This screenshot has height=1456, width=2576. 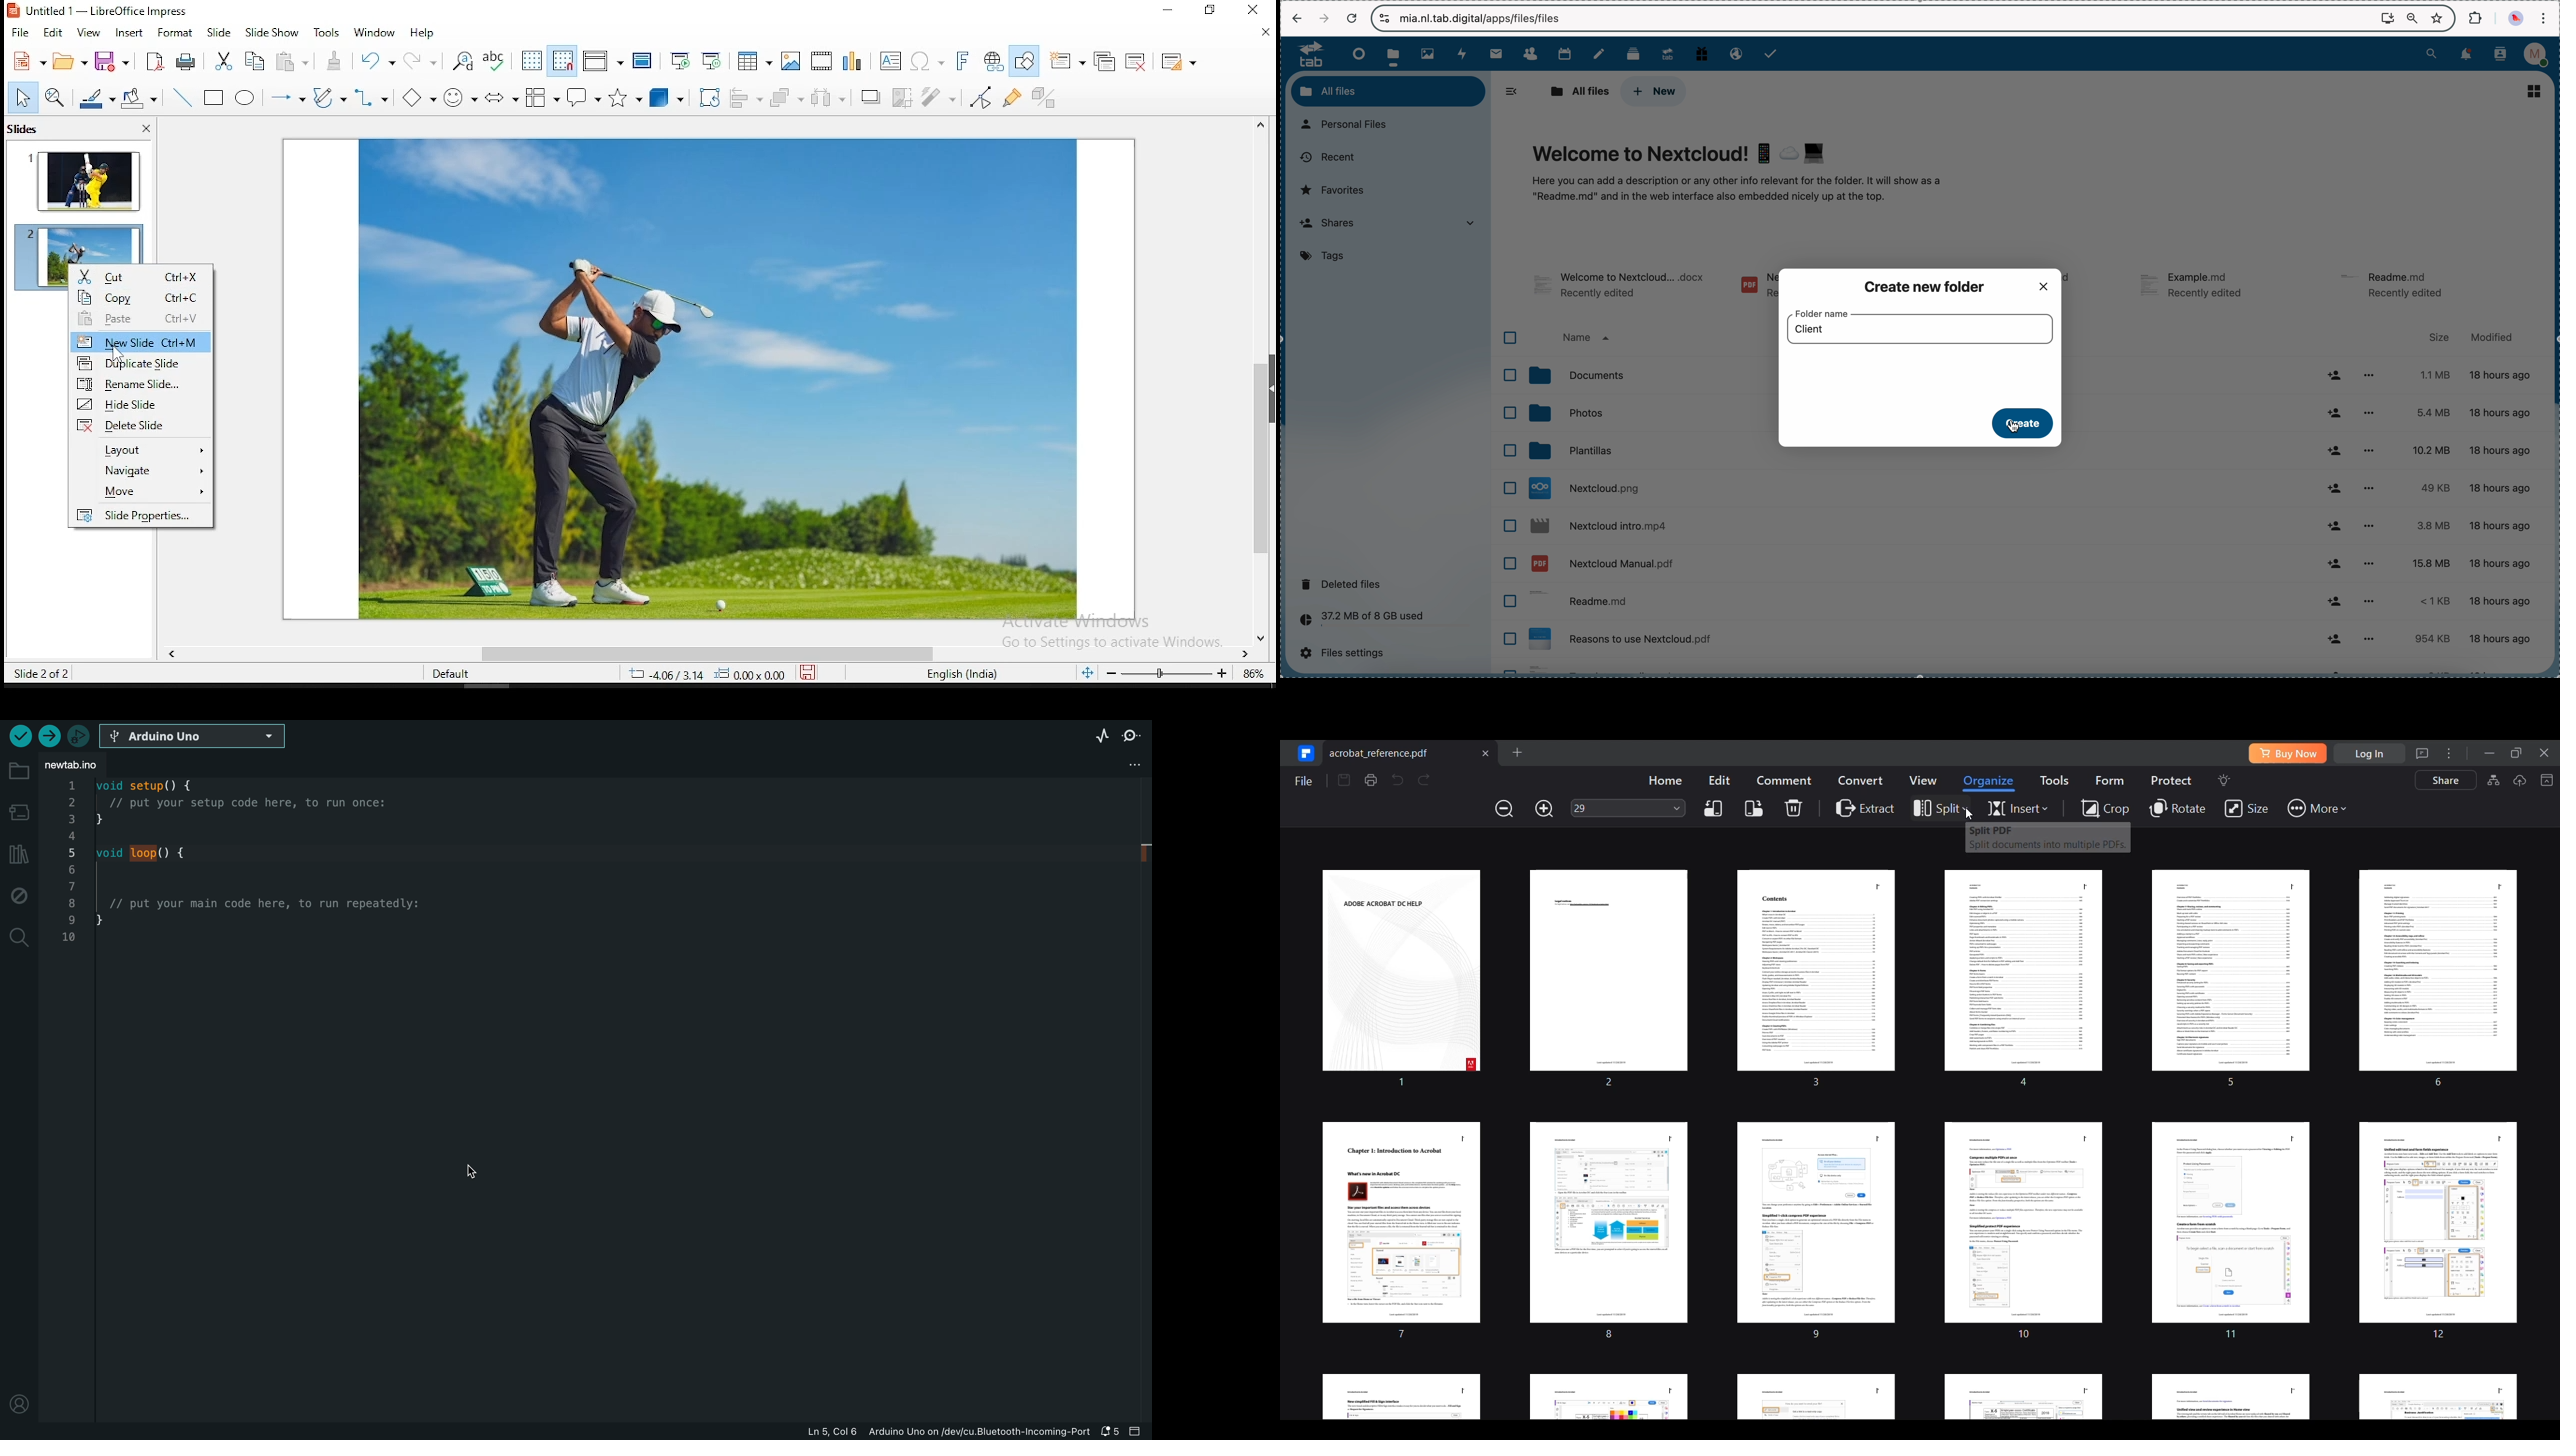 What do you see at coordinates (752, 674) in the screenshot?
I see `0.00x0.00` at bounding box center [752, 674].